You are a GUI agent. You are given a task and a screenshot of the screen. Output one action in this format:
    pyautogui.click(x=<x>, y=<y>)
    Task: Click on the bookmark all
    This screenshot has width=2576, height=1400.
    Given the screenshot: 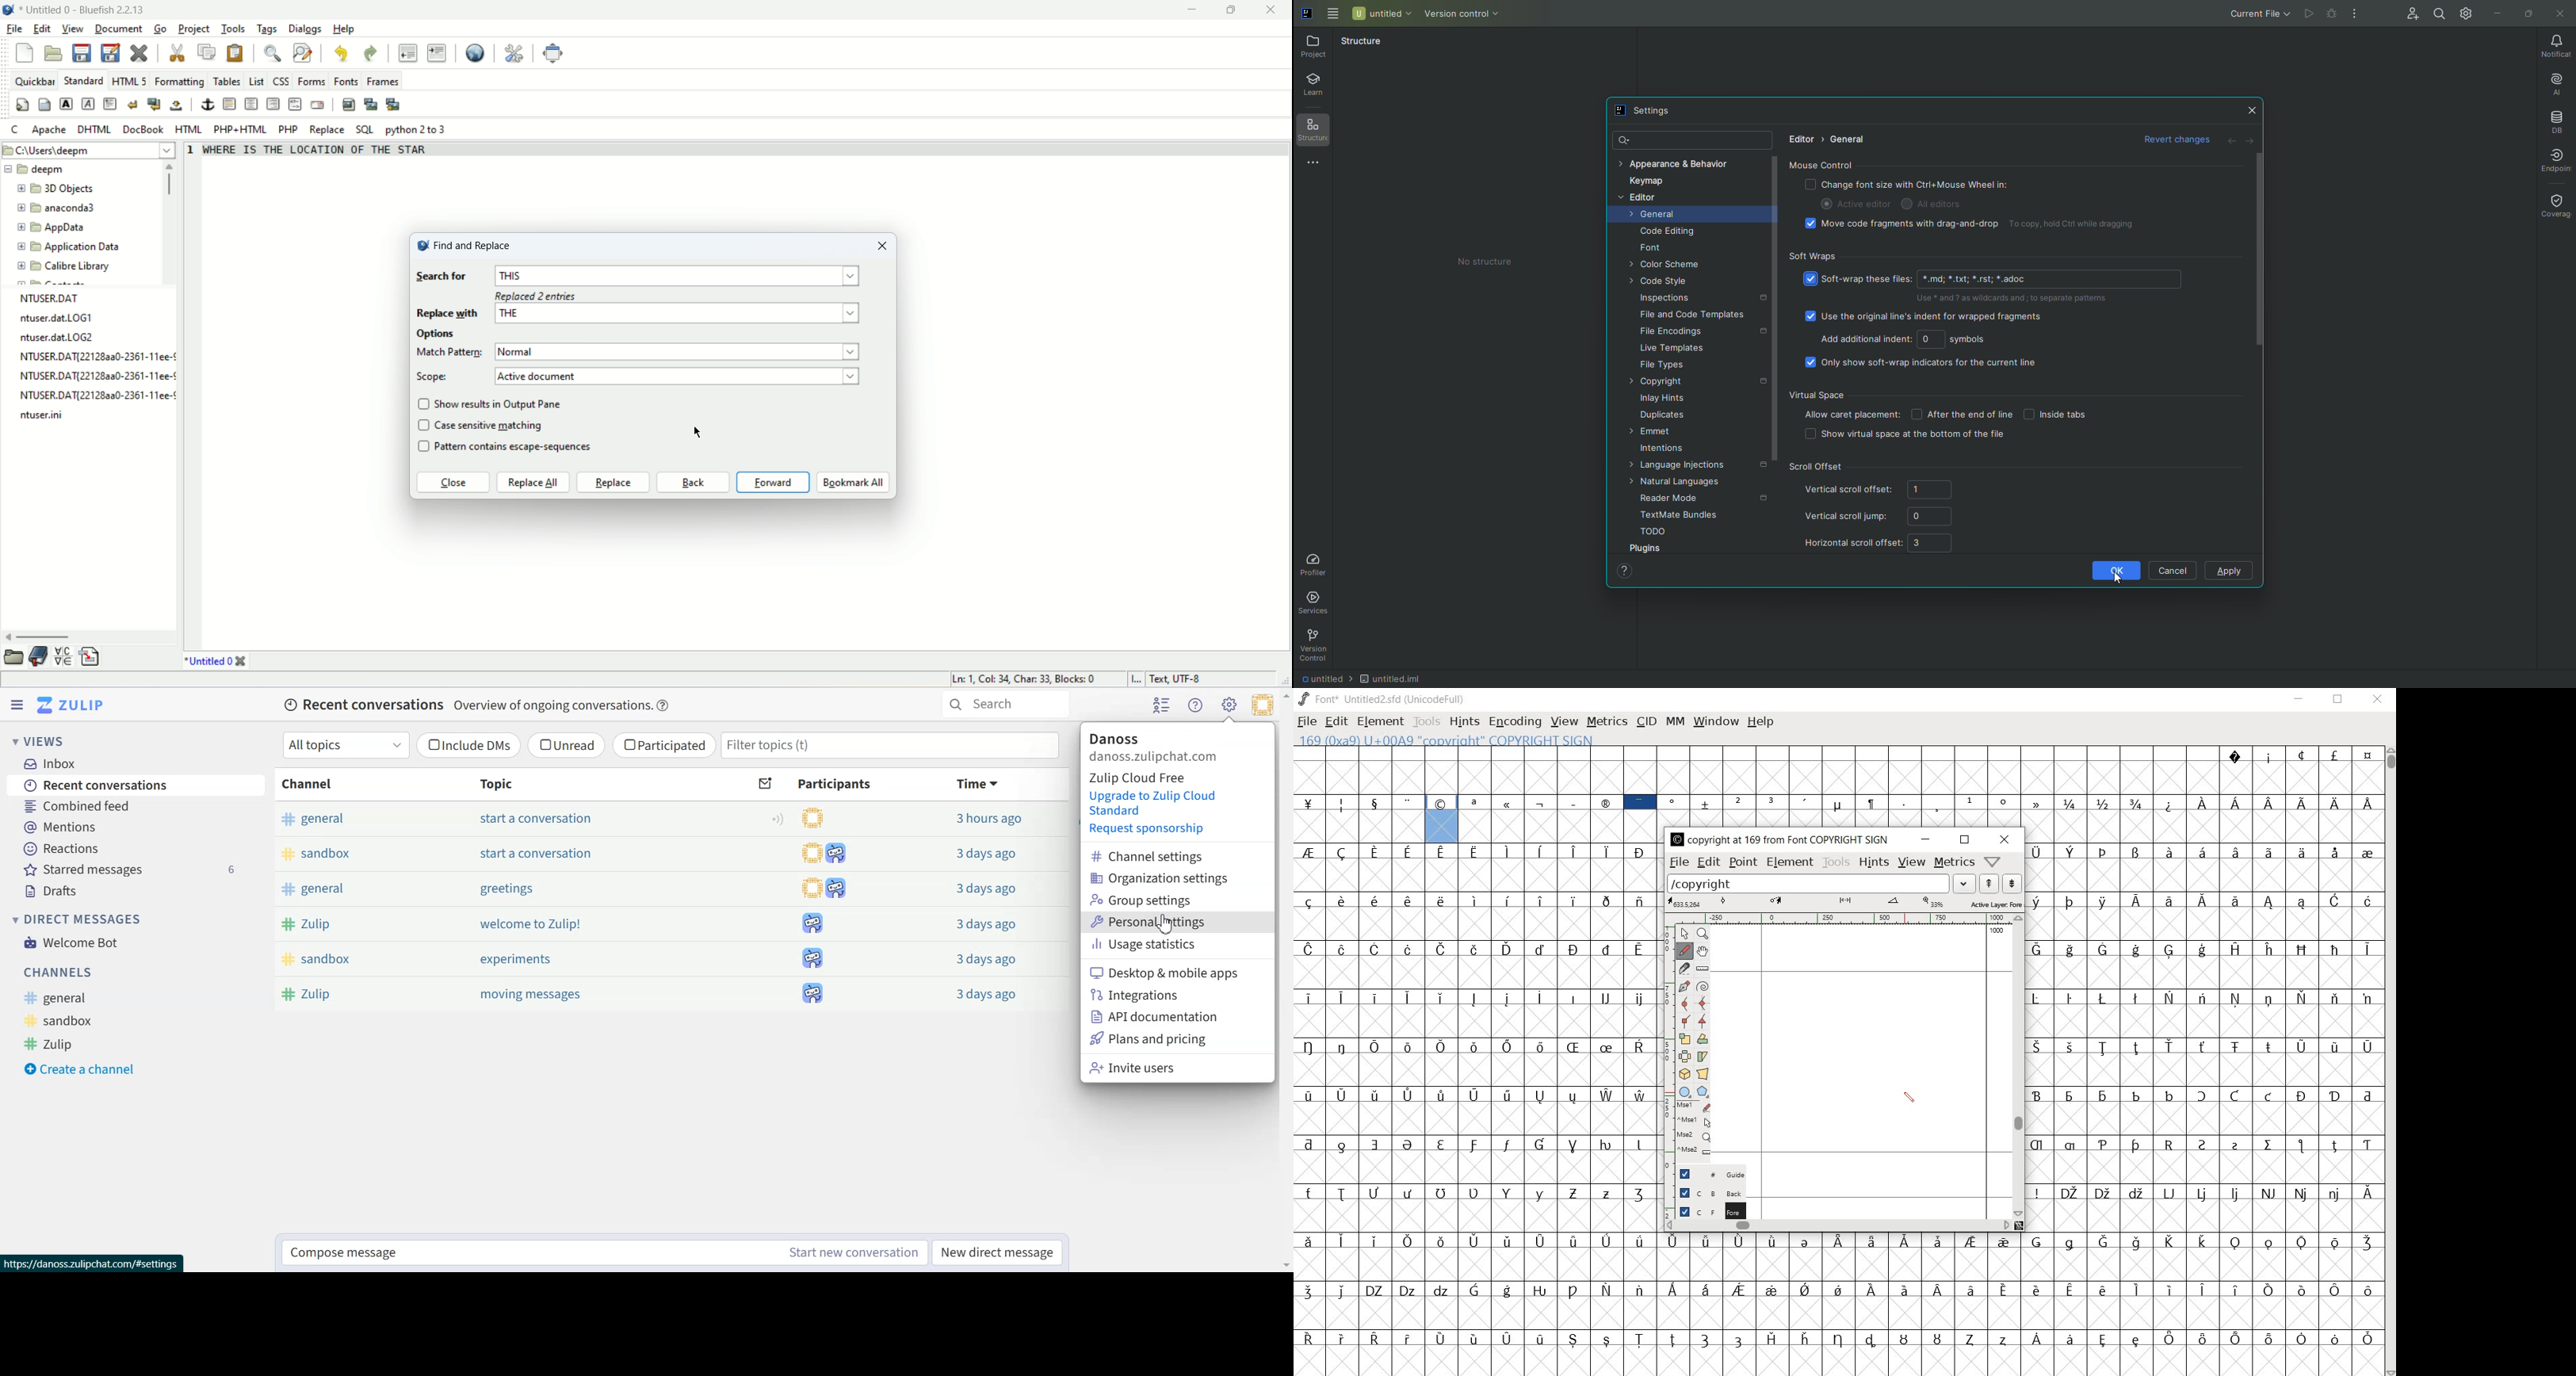 What is the action you would take?
    pyautogui.click(x=854, y=483)
    